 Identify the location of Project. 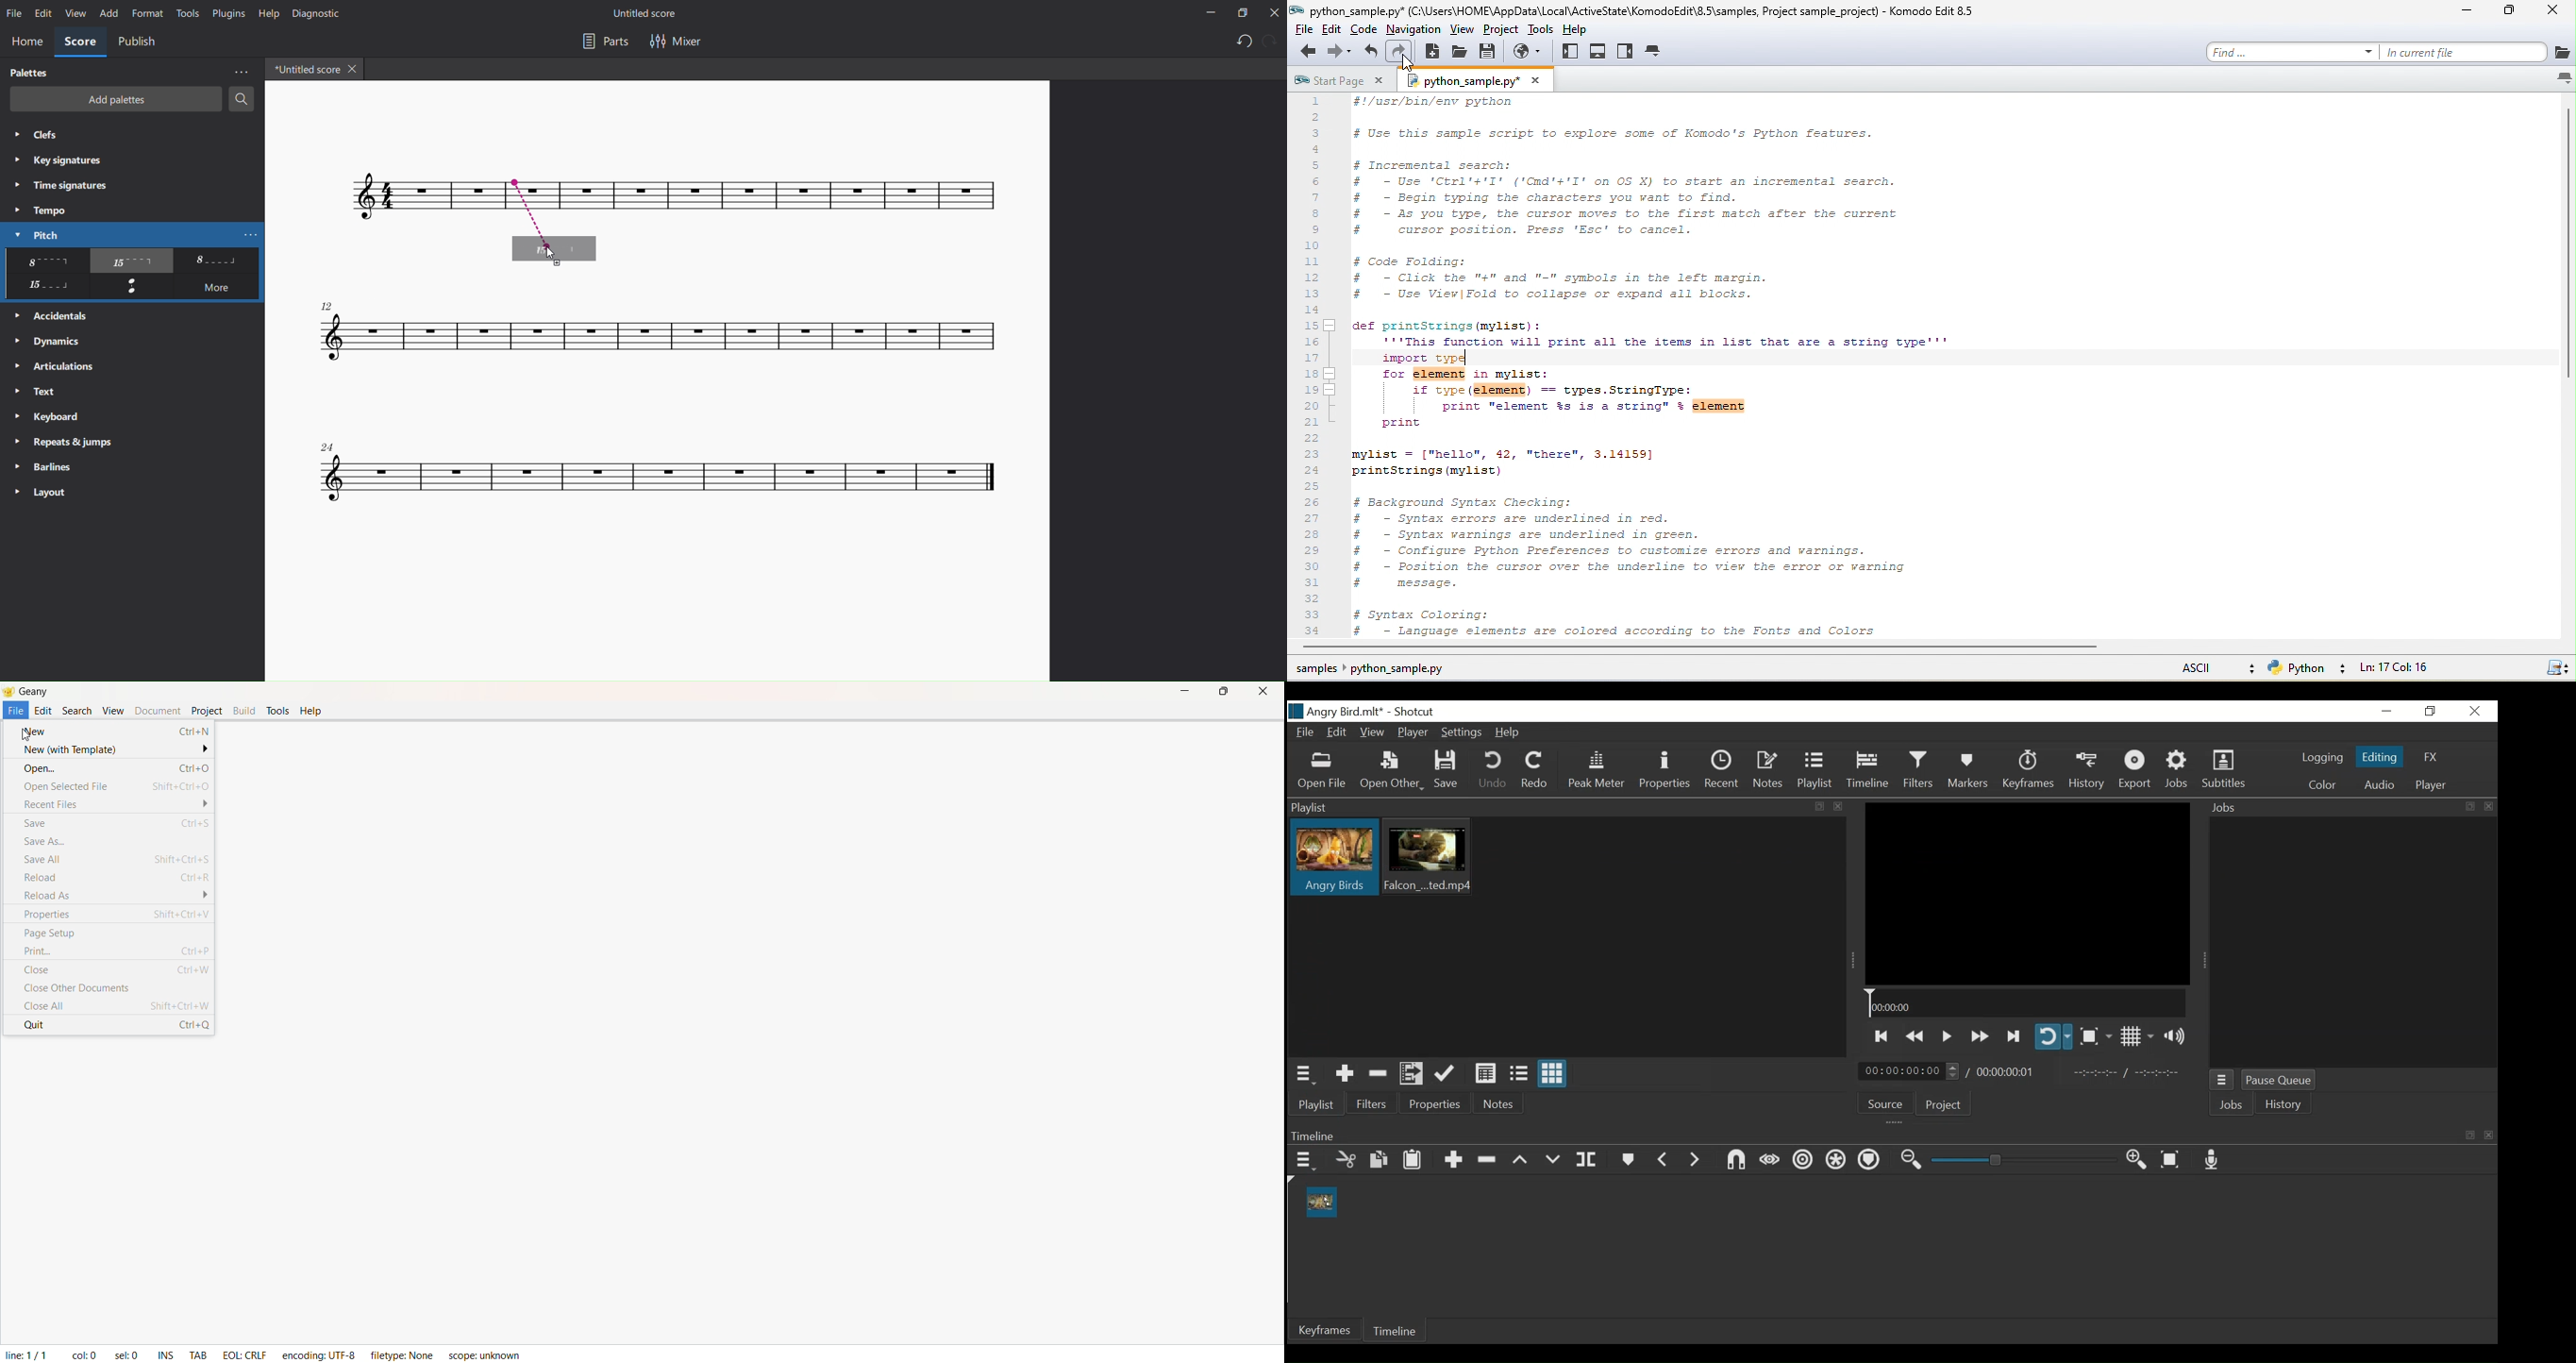
(1944, 1107).